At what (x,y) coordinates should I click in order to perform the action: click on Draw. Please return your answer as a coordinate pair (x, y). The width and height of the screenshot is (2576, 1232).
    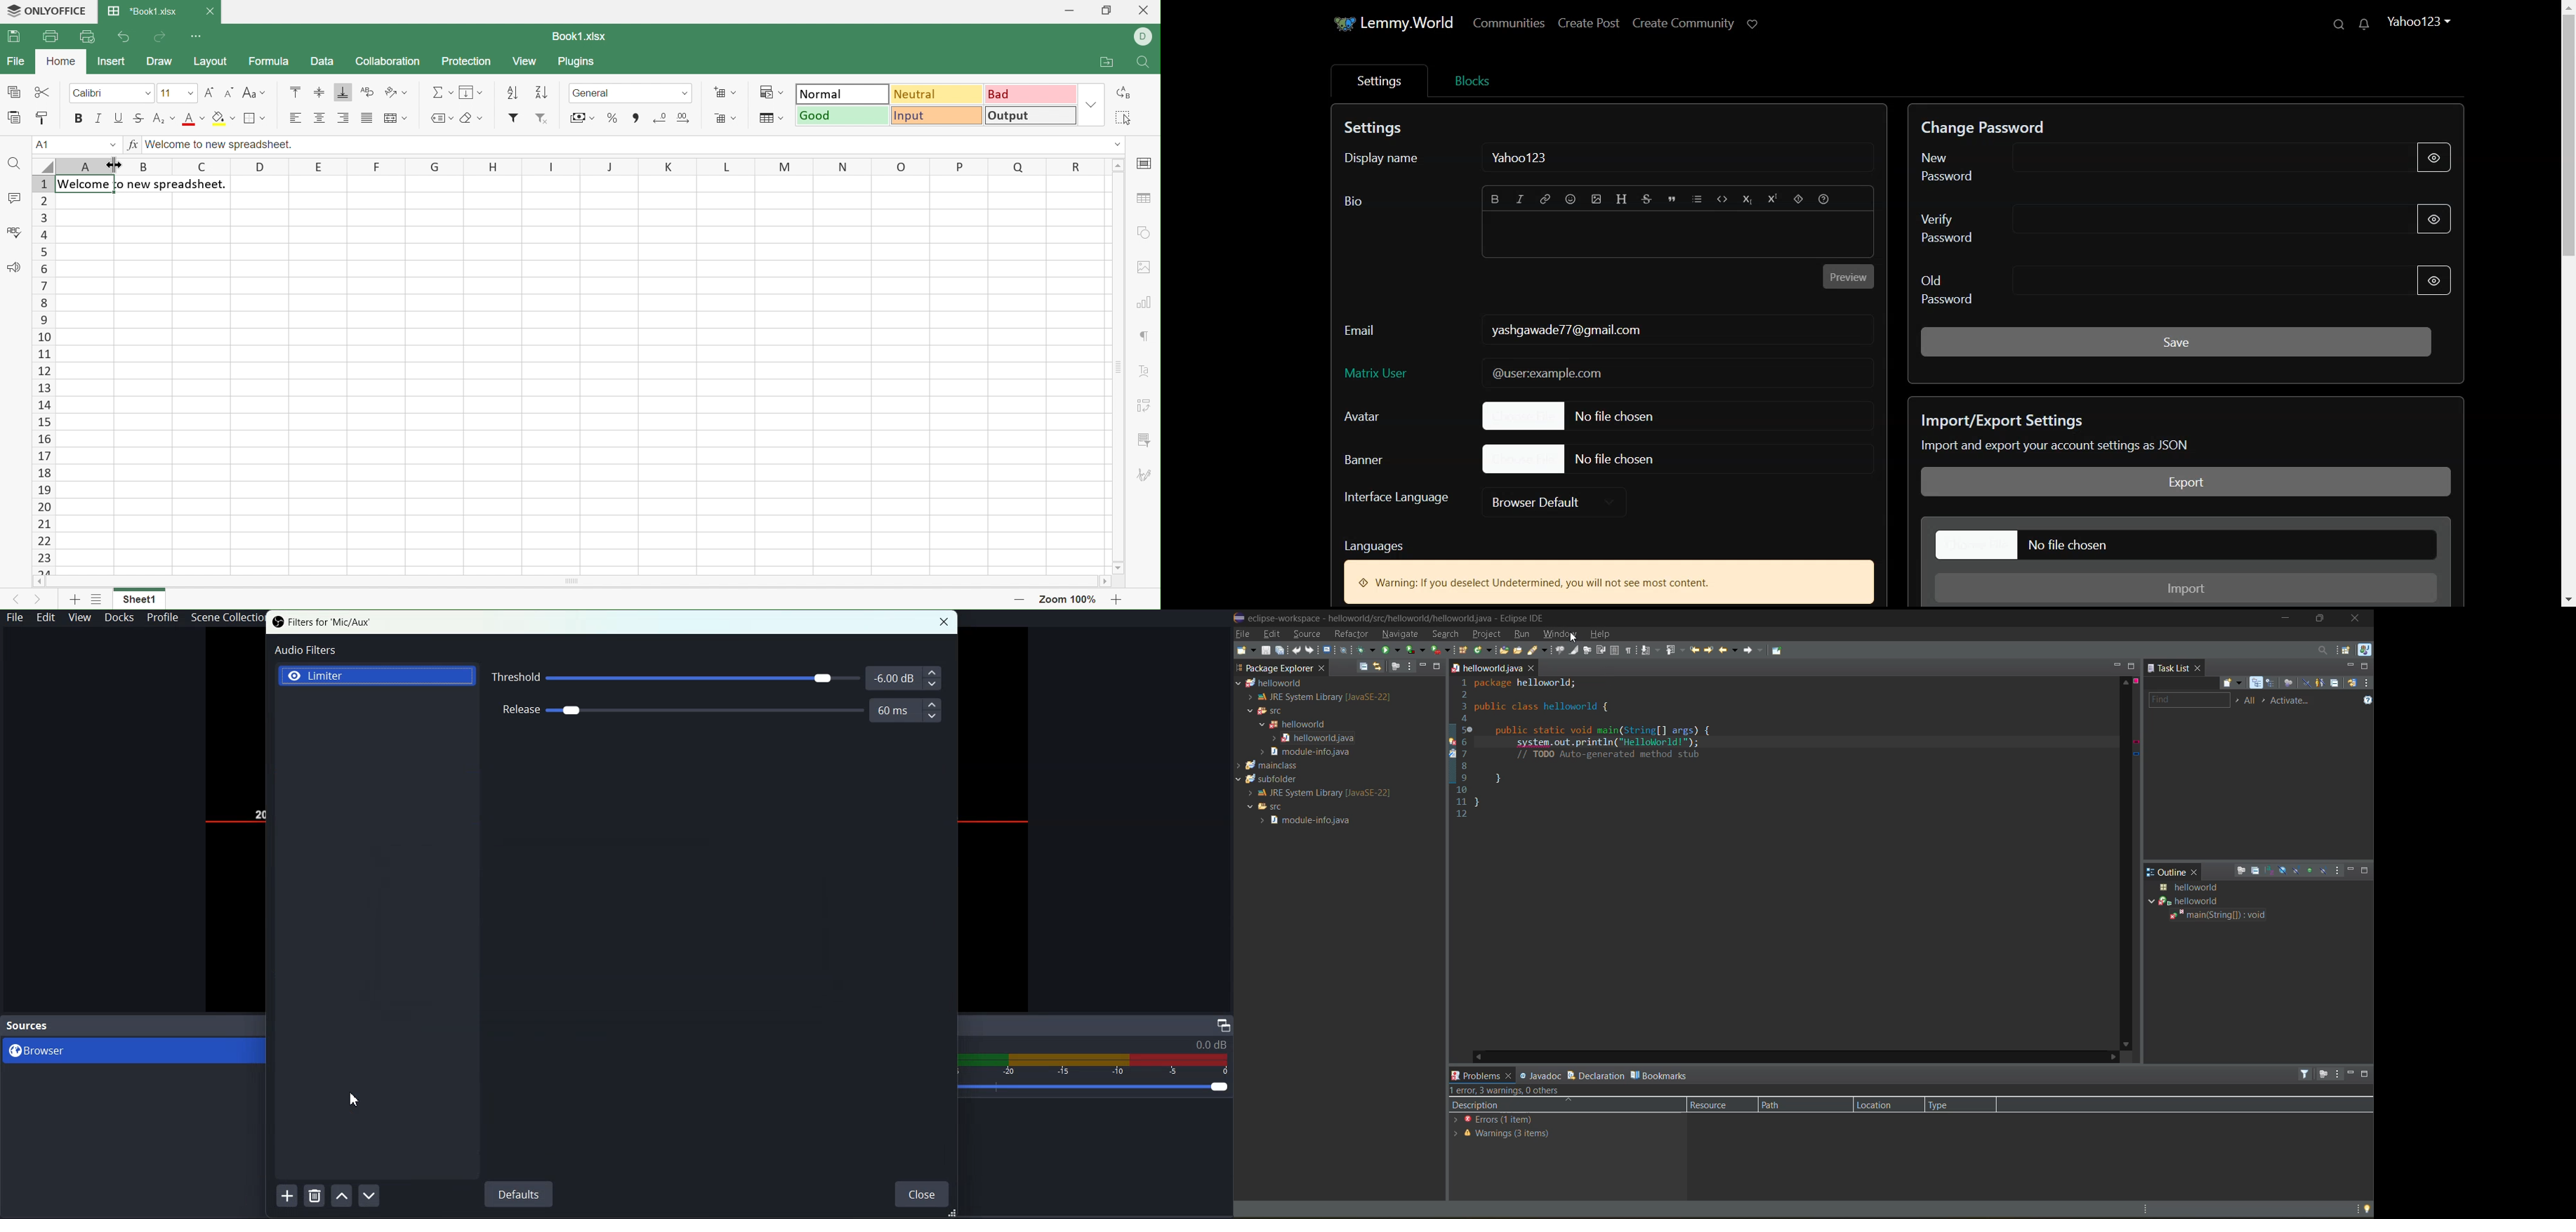
    Looking at the image, I should click on (160, 63).